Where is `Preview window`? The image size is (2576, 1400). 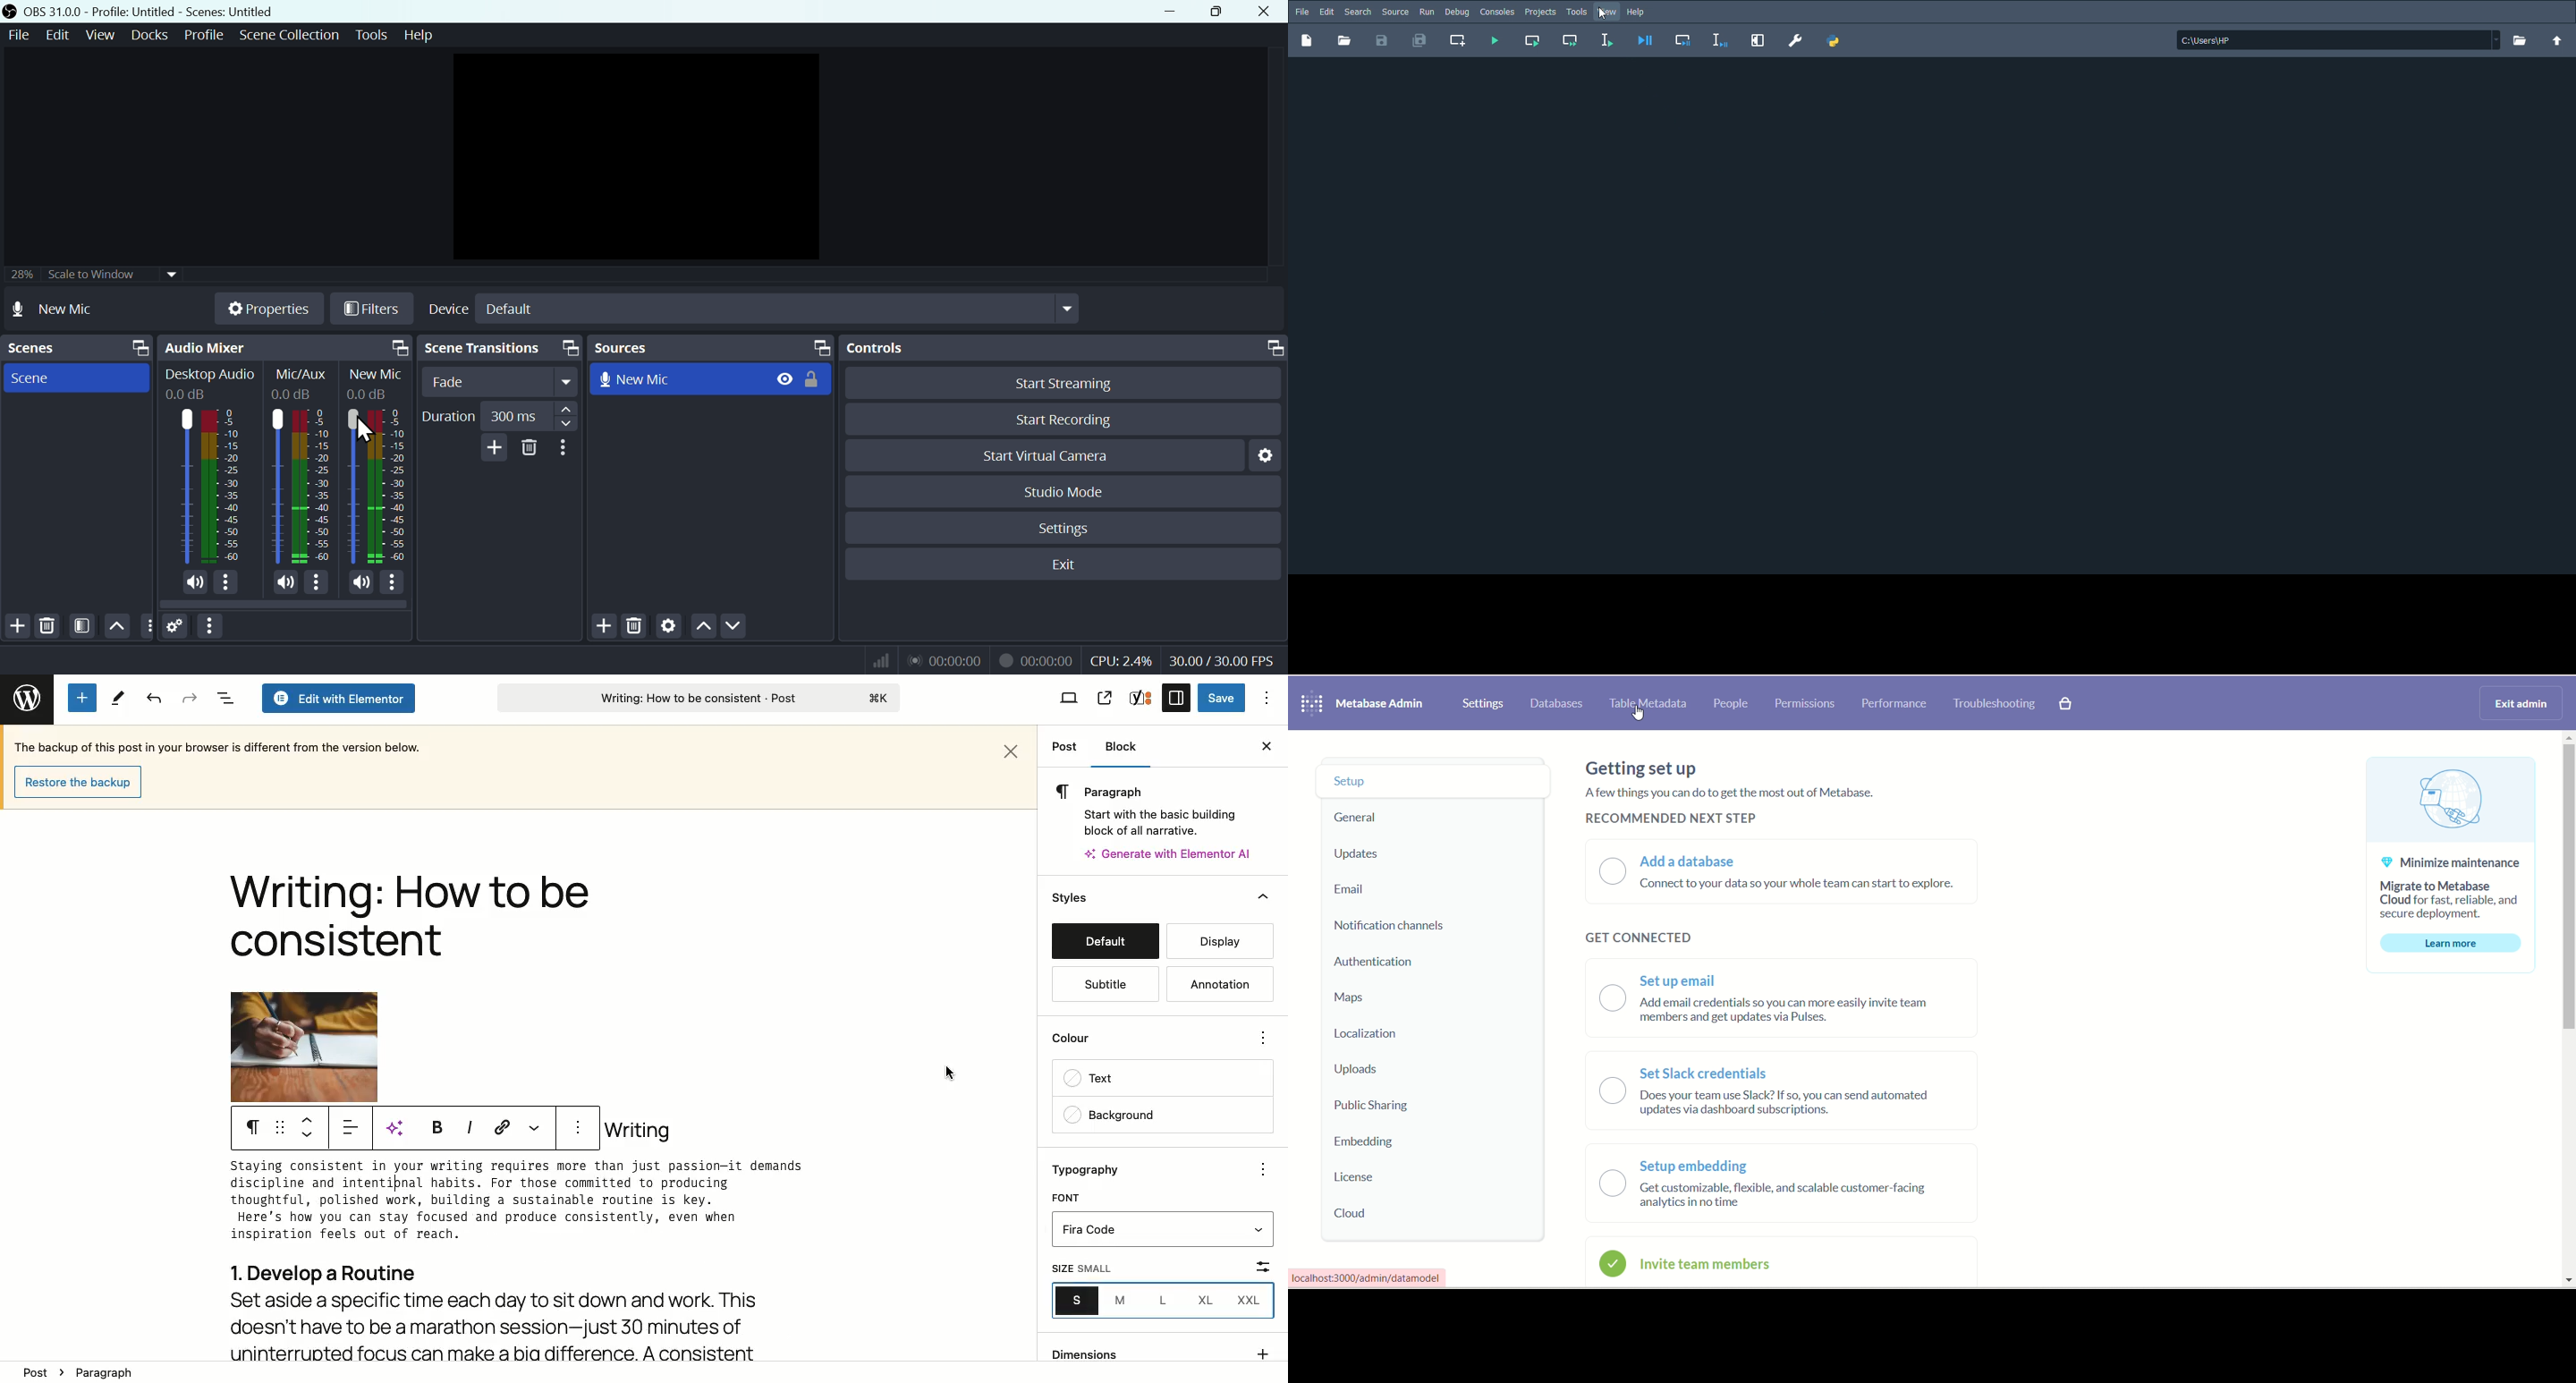 Preview window is located at coordinates (640, 157).